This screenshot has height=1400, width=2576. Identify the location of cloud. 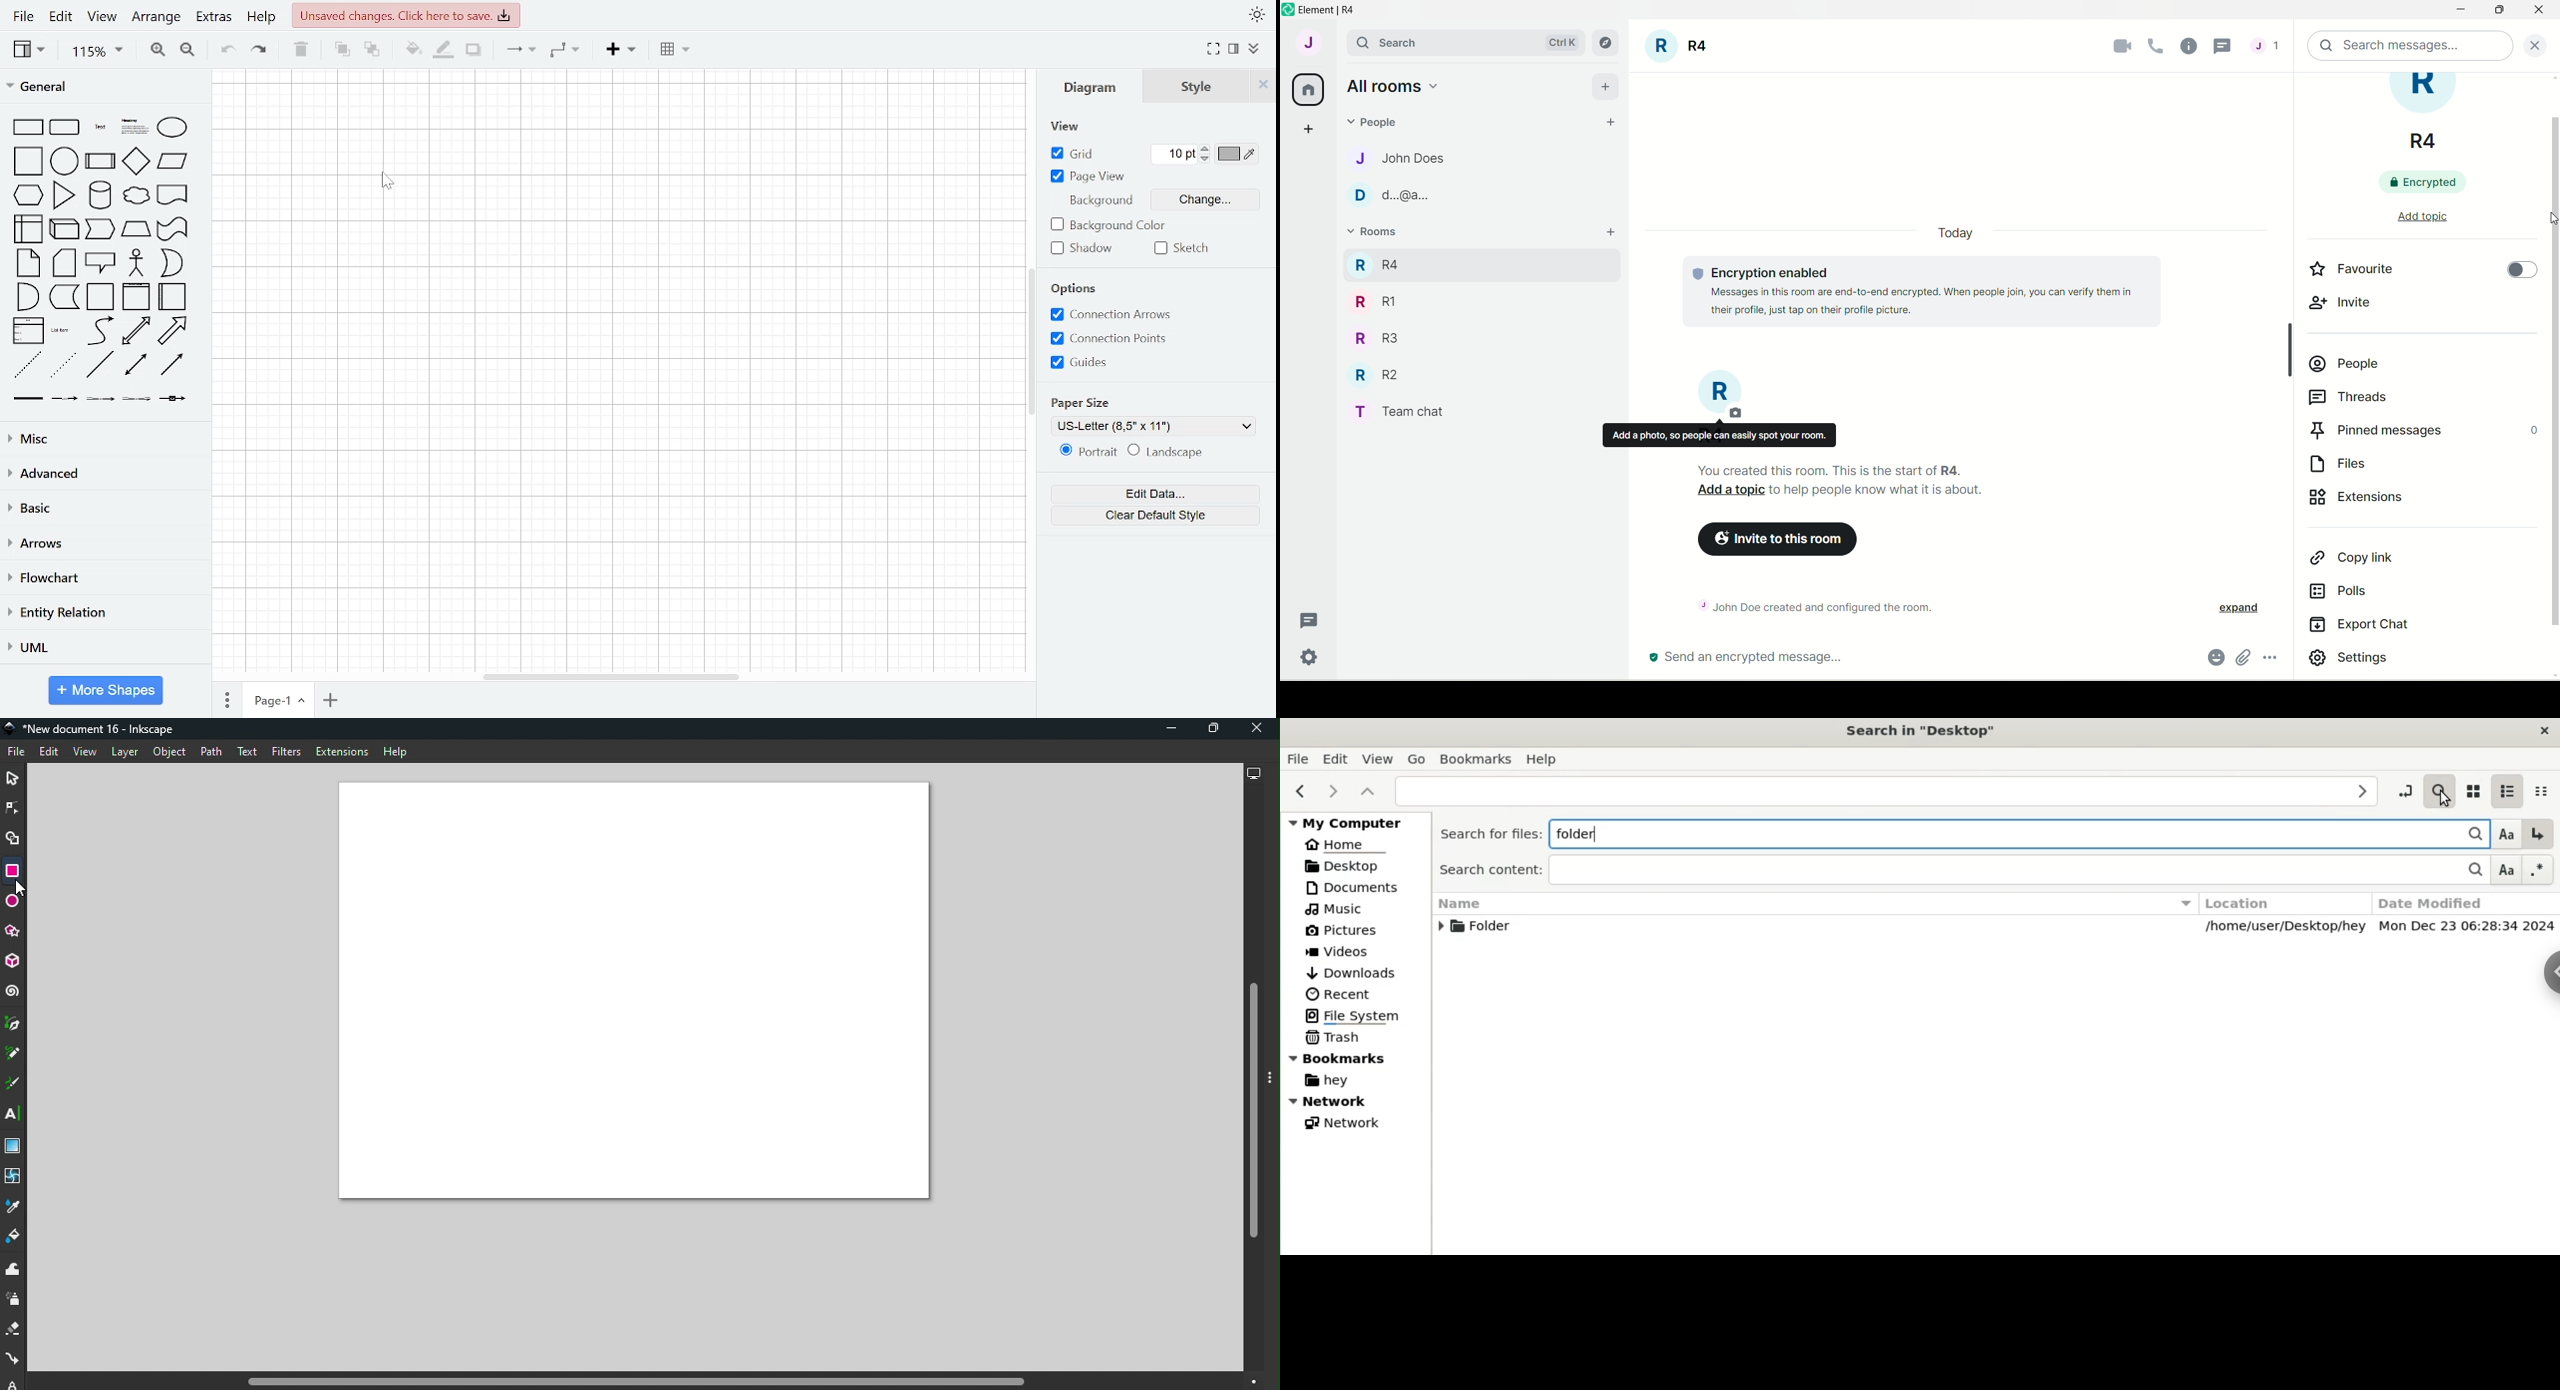
(135, 196).